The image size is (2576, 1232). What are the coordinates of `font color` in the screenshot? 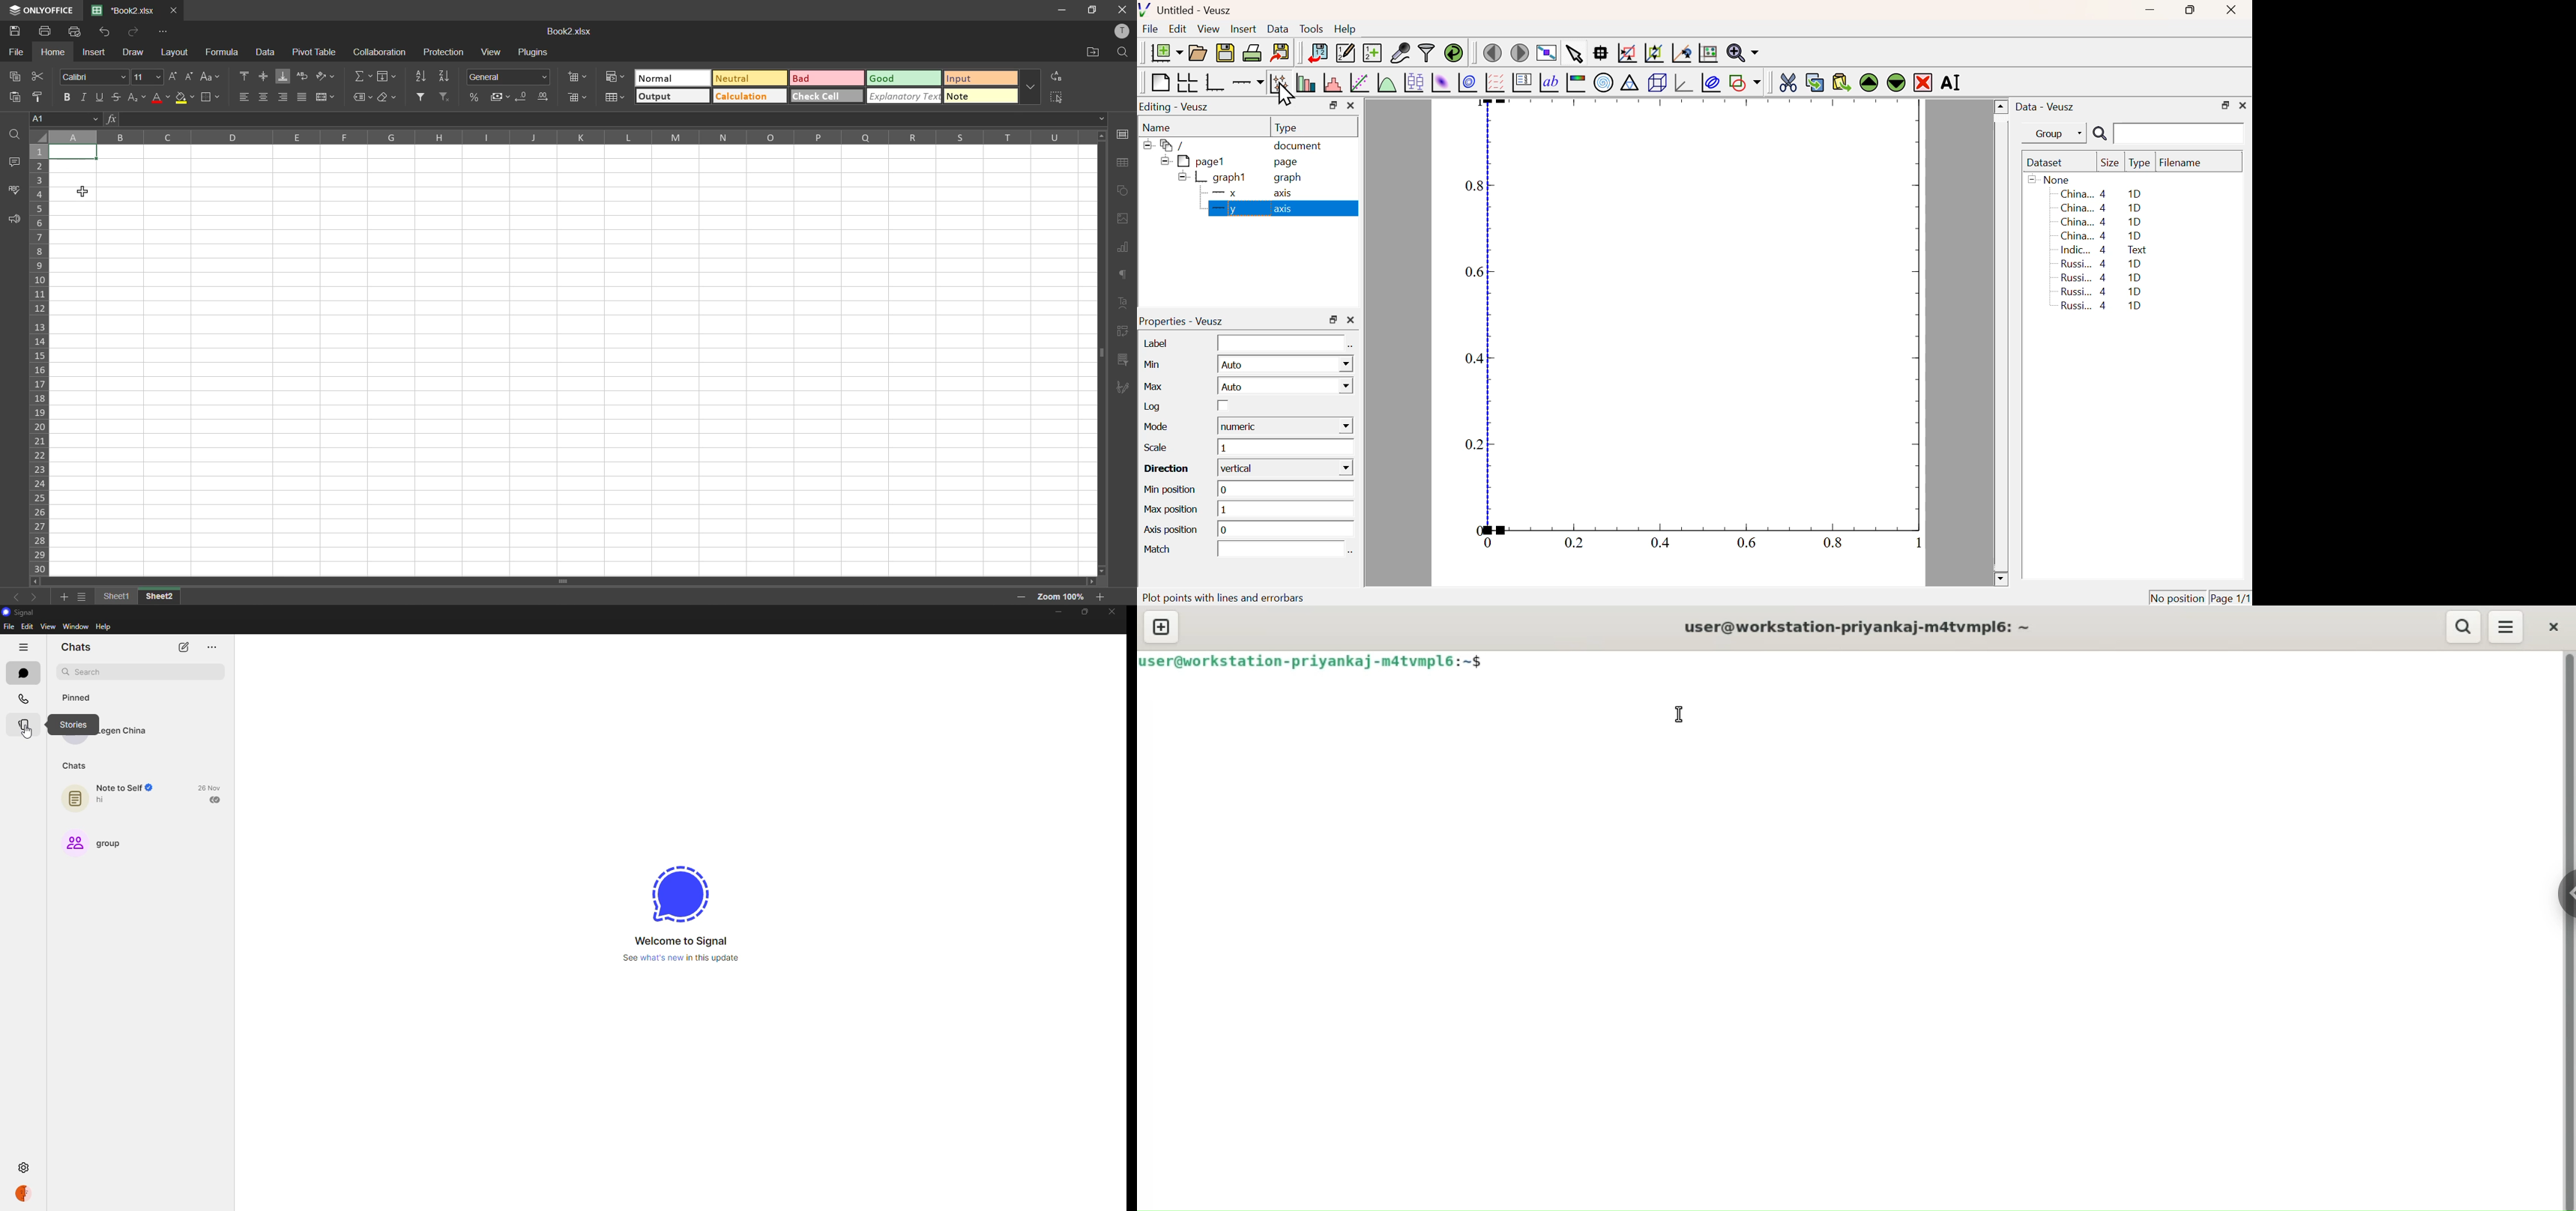 It's located at (161, 97).